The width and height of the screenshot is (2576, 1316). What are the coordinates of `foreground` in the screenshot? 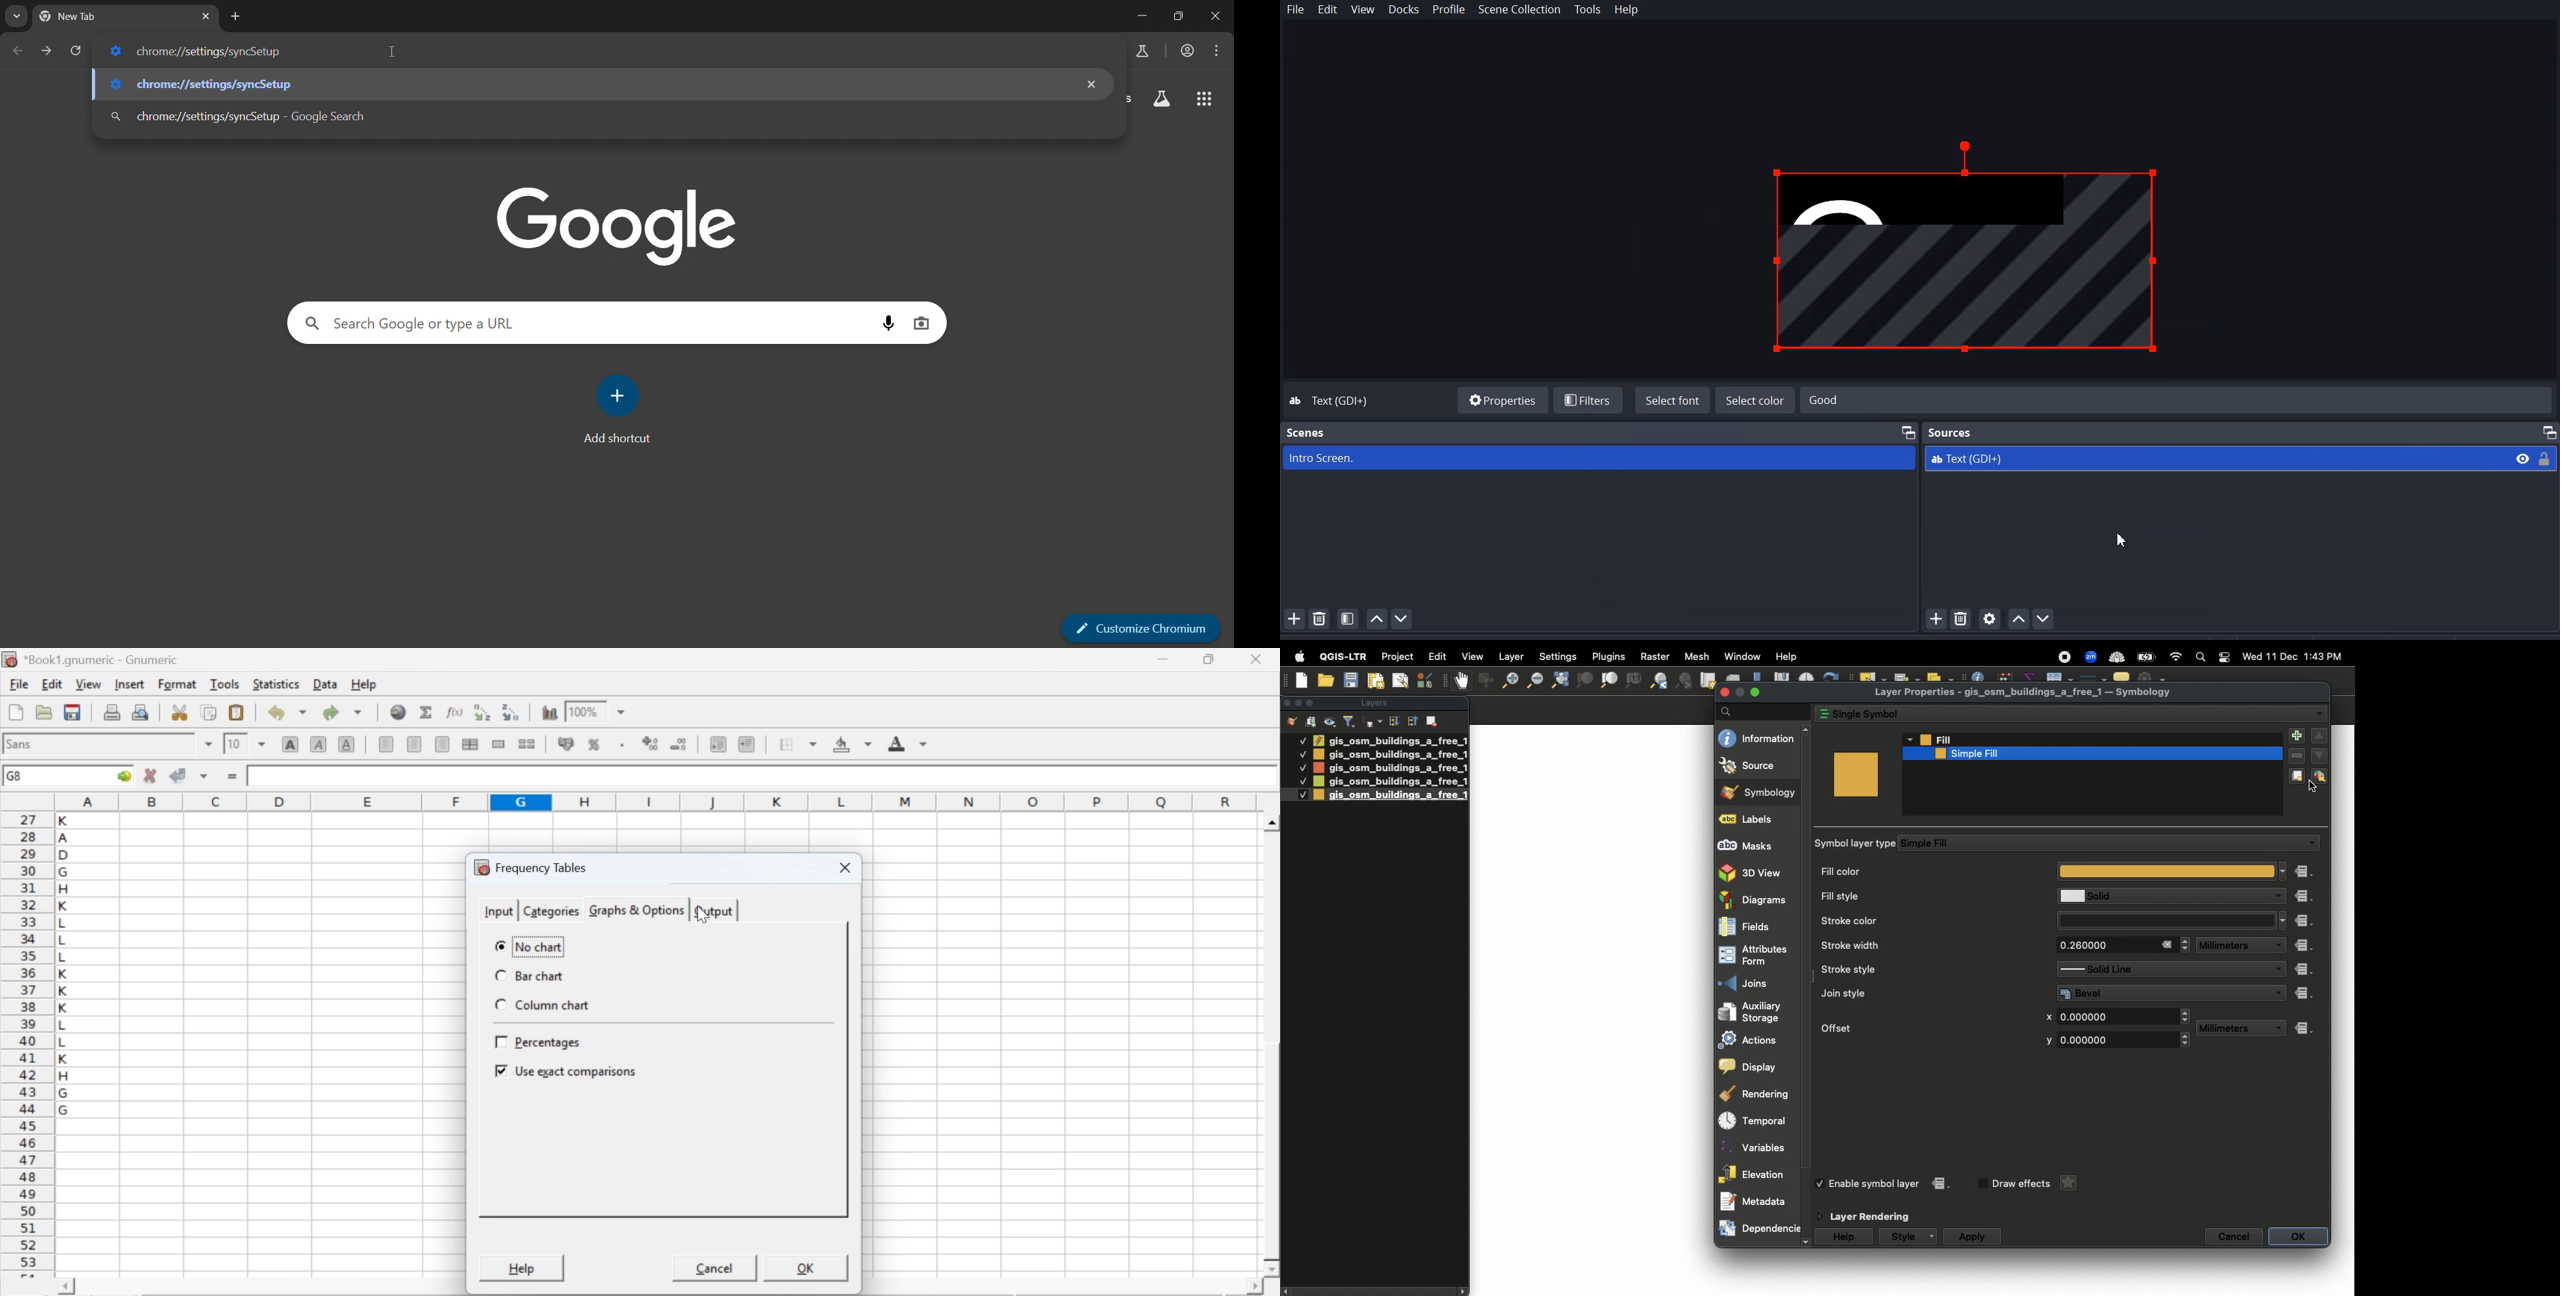 It's located at (908, 743).